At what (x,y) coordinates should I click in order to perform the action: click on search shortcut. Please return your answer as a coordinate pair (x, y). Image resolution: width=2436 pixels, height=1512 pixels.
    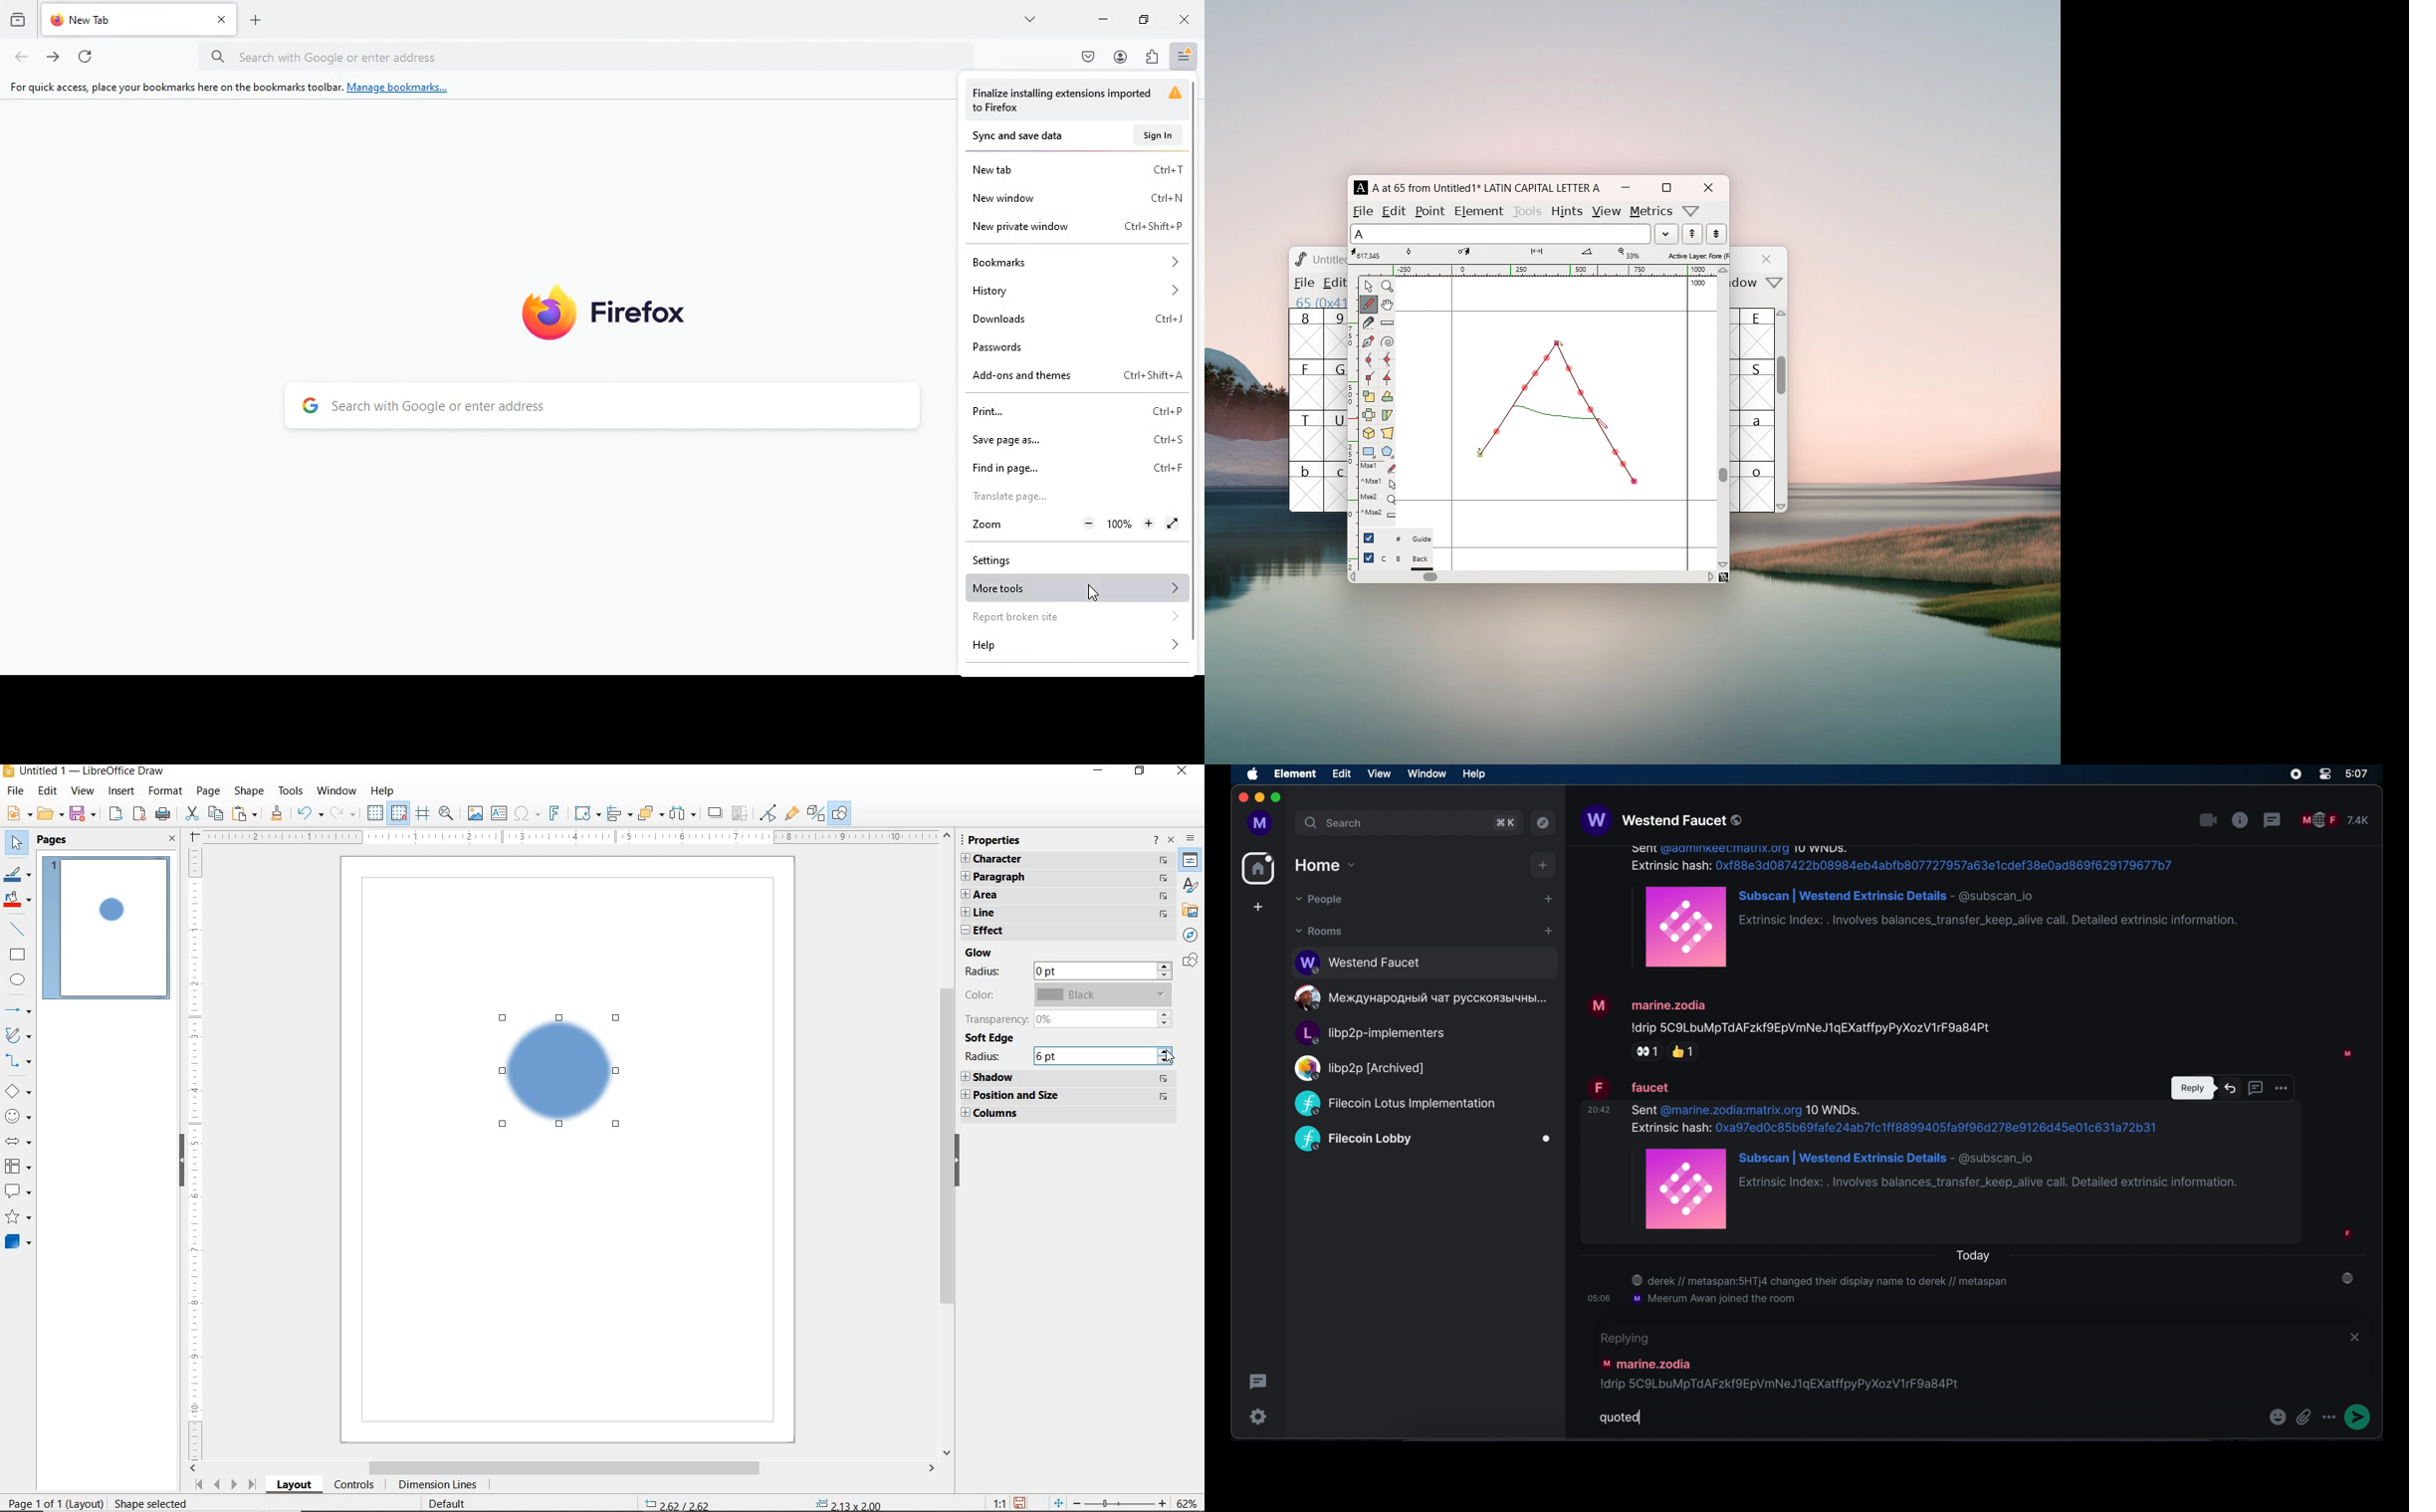
    Looking at the image, I should click on (1505, 823).